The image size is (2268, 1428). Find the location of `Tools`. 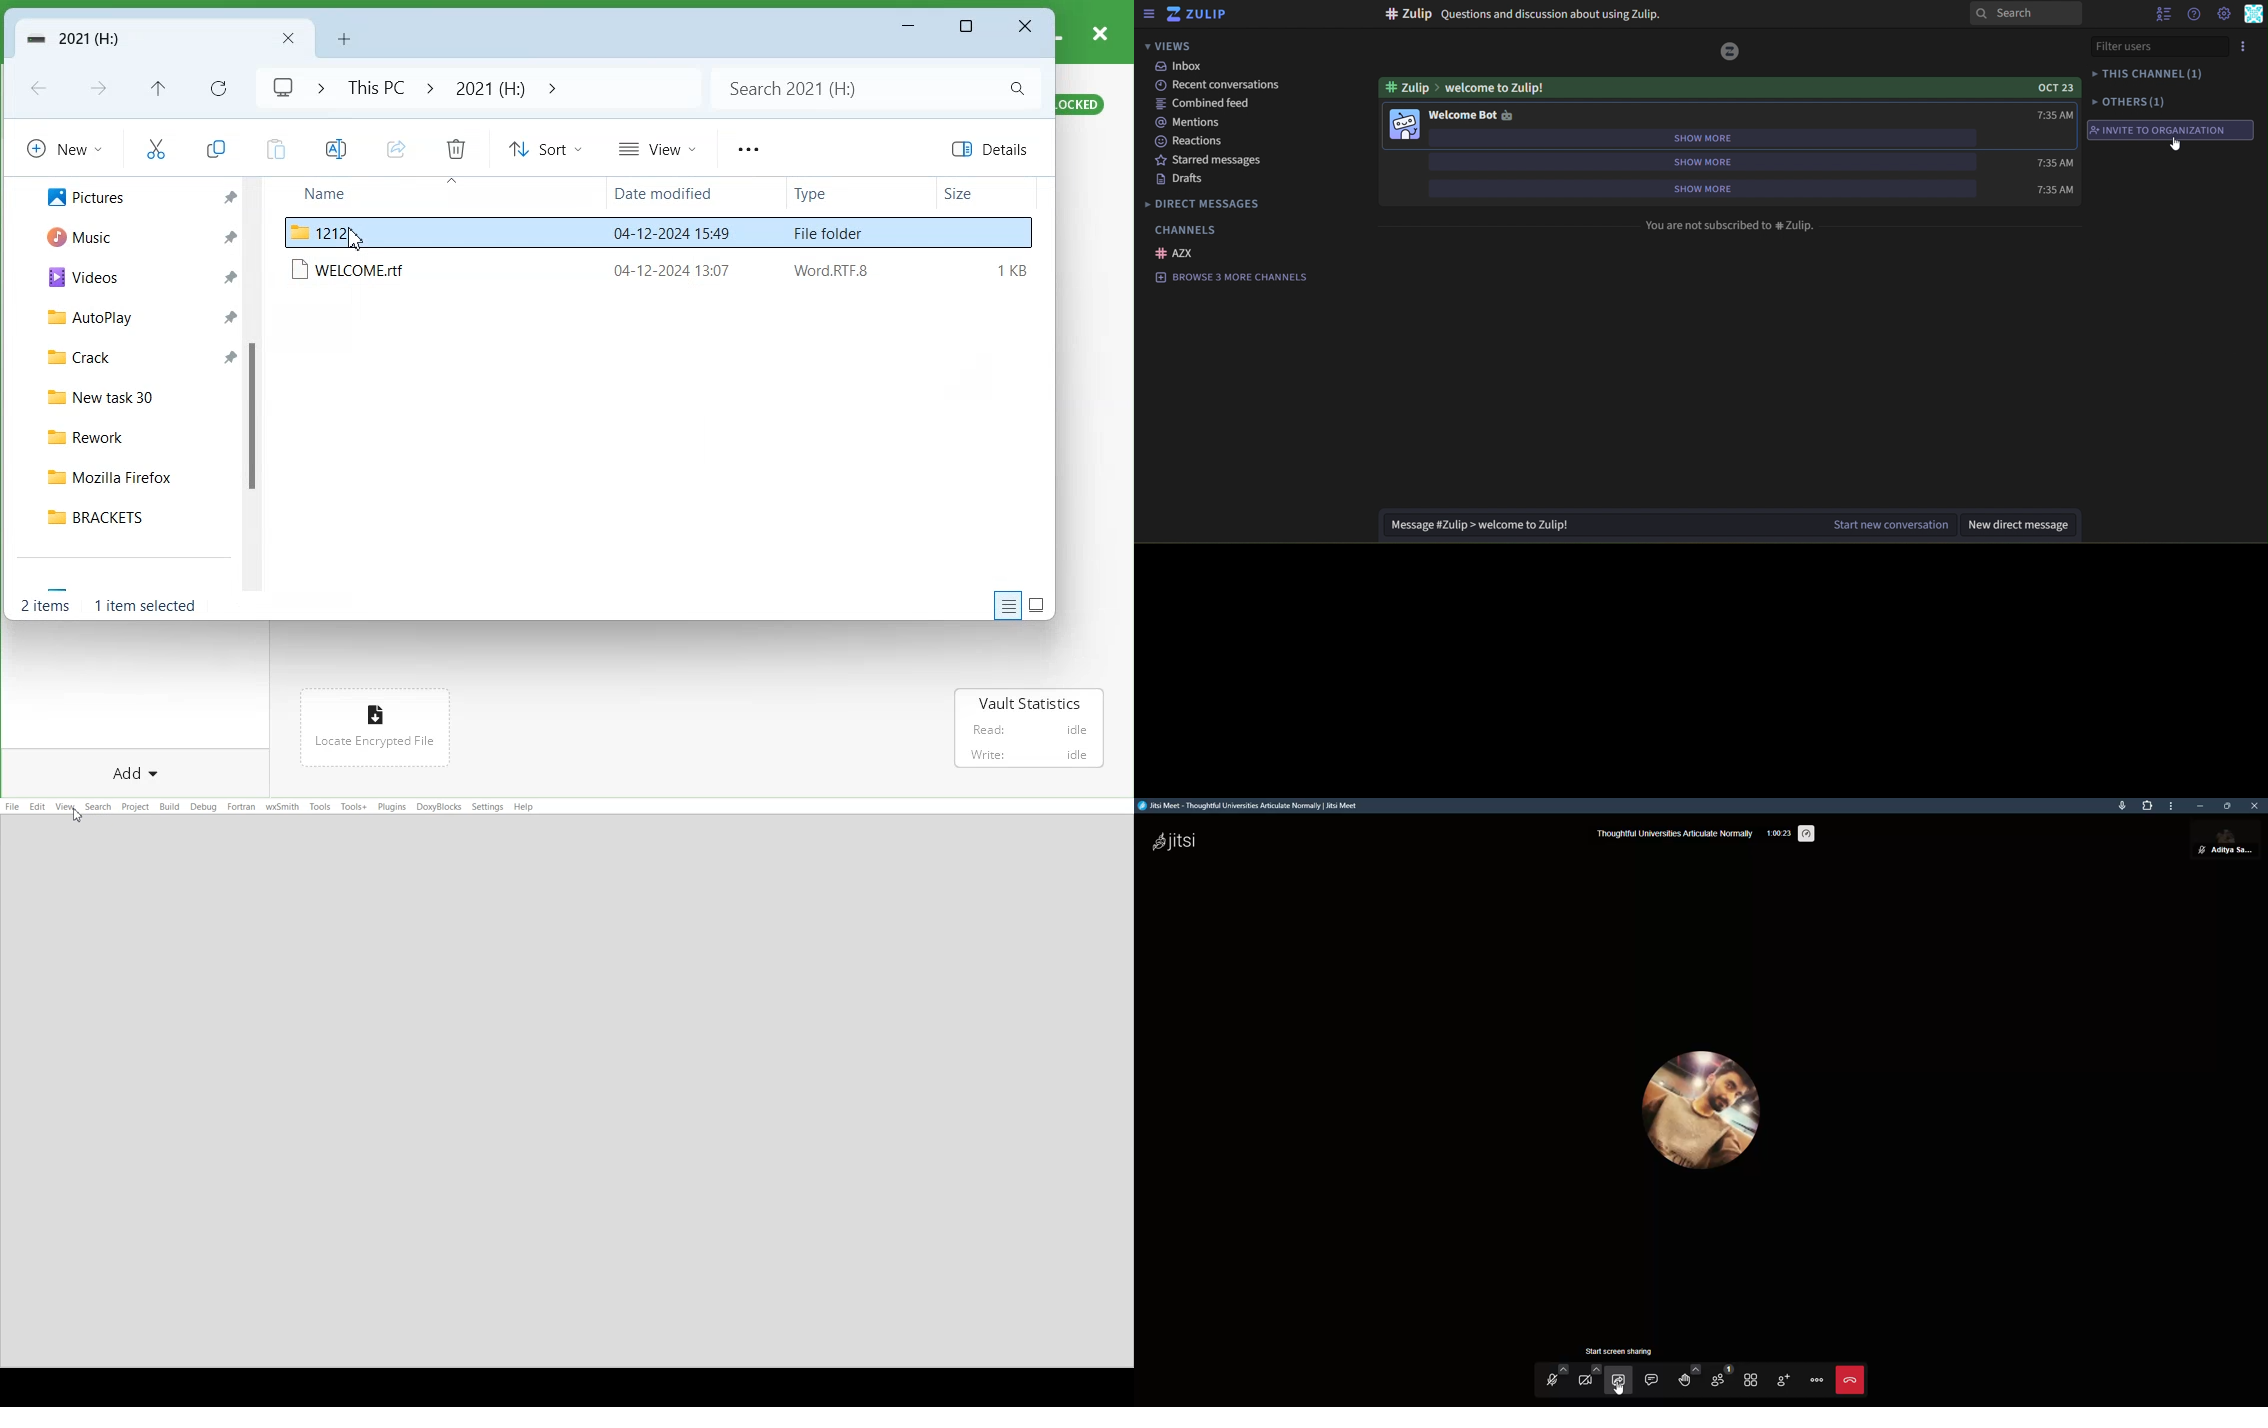

Tools is located at coordinates (319, 807).